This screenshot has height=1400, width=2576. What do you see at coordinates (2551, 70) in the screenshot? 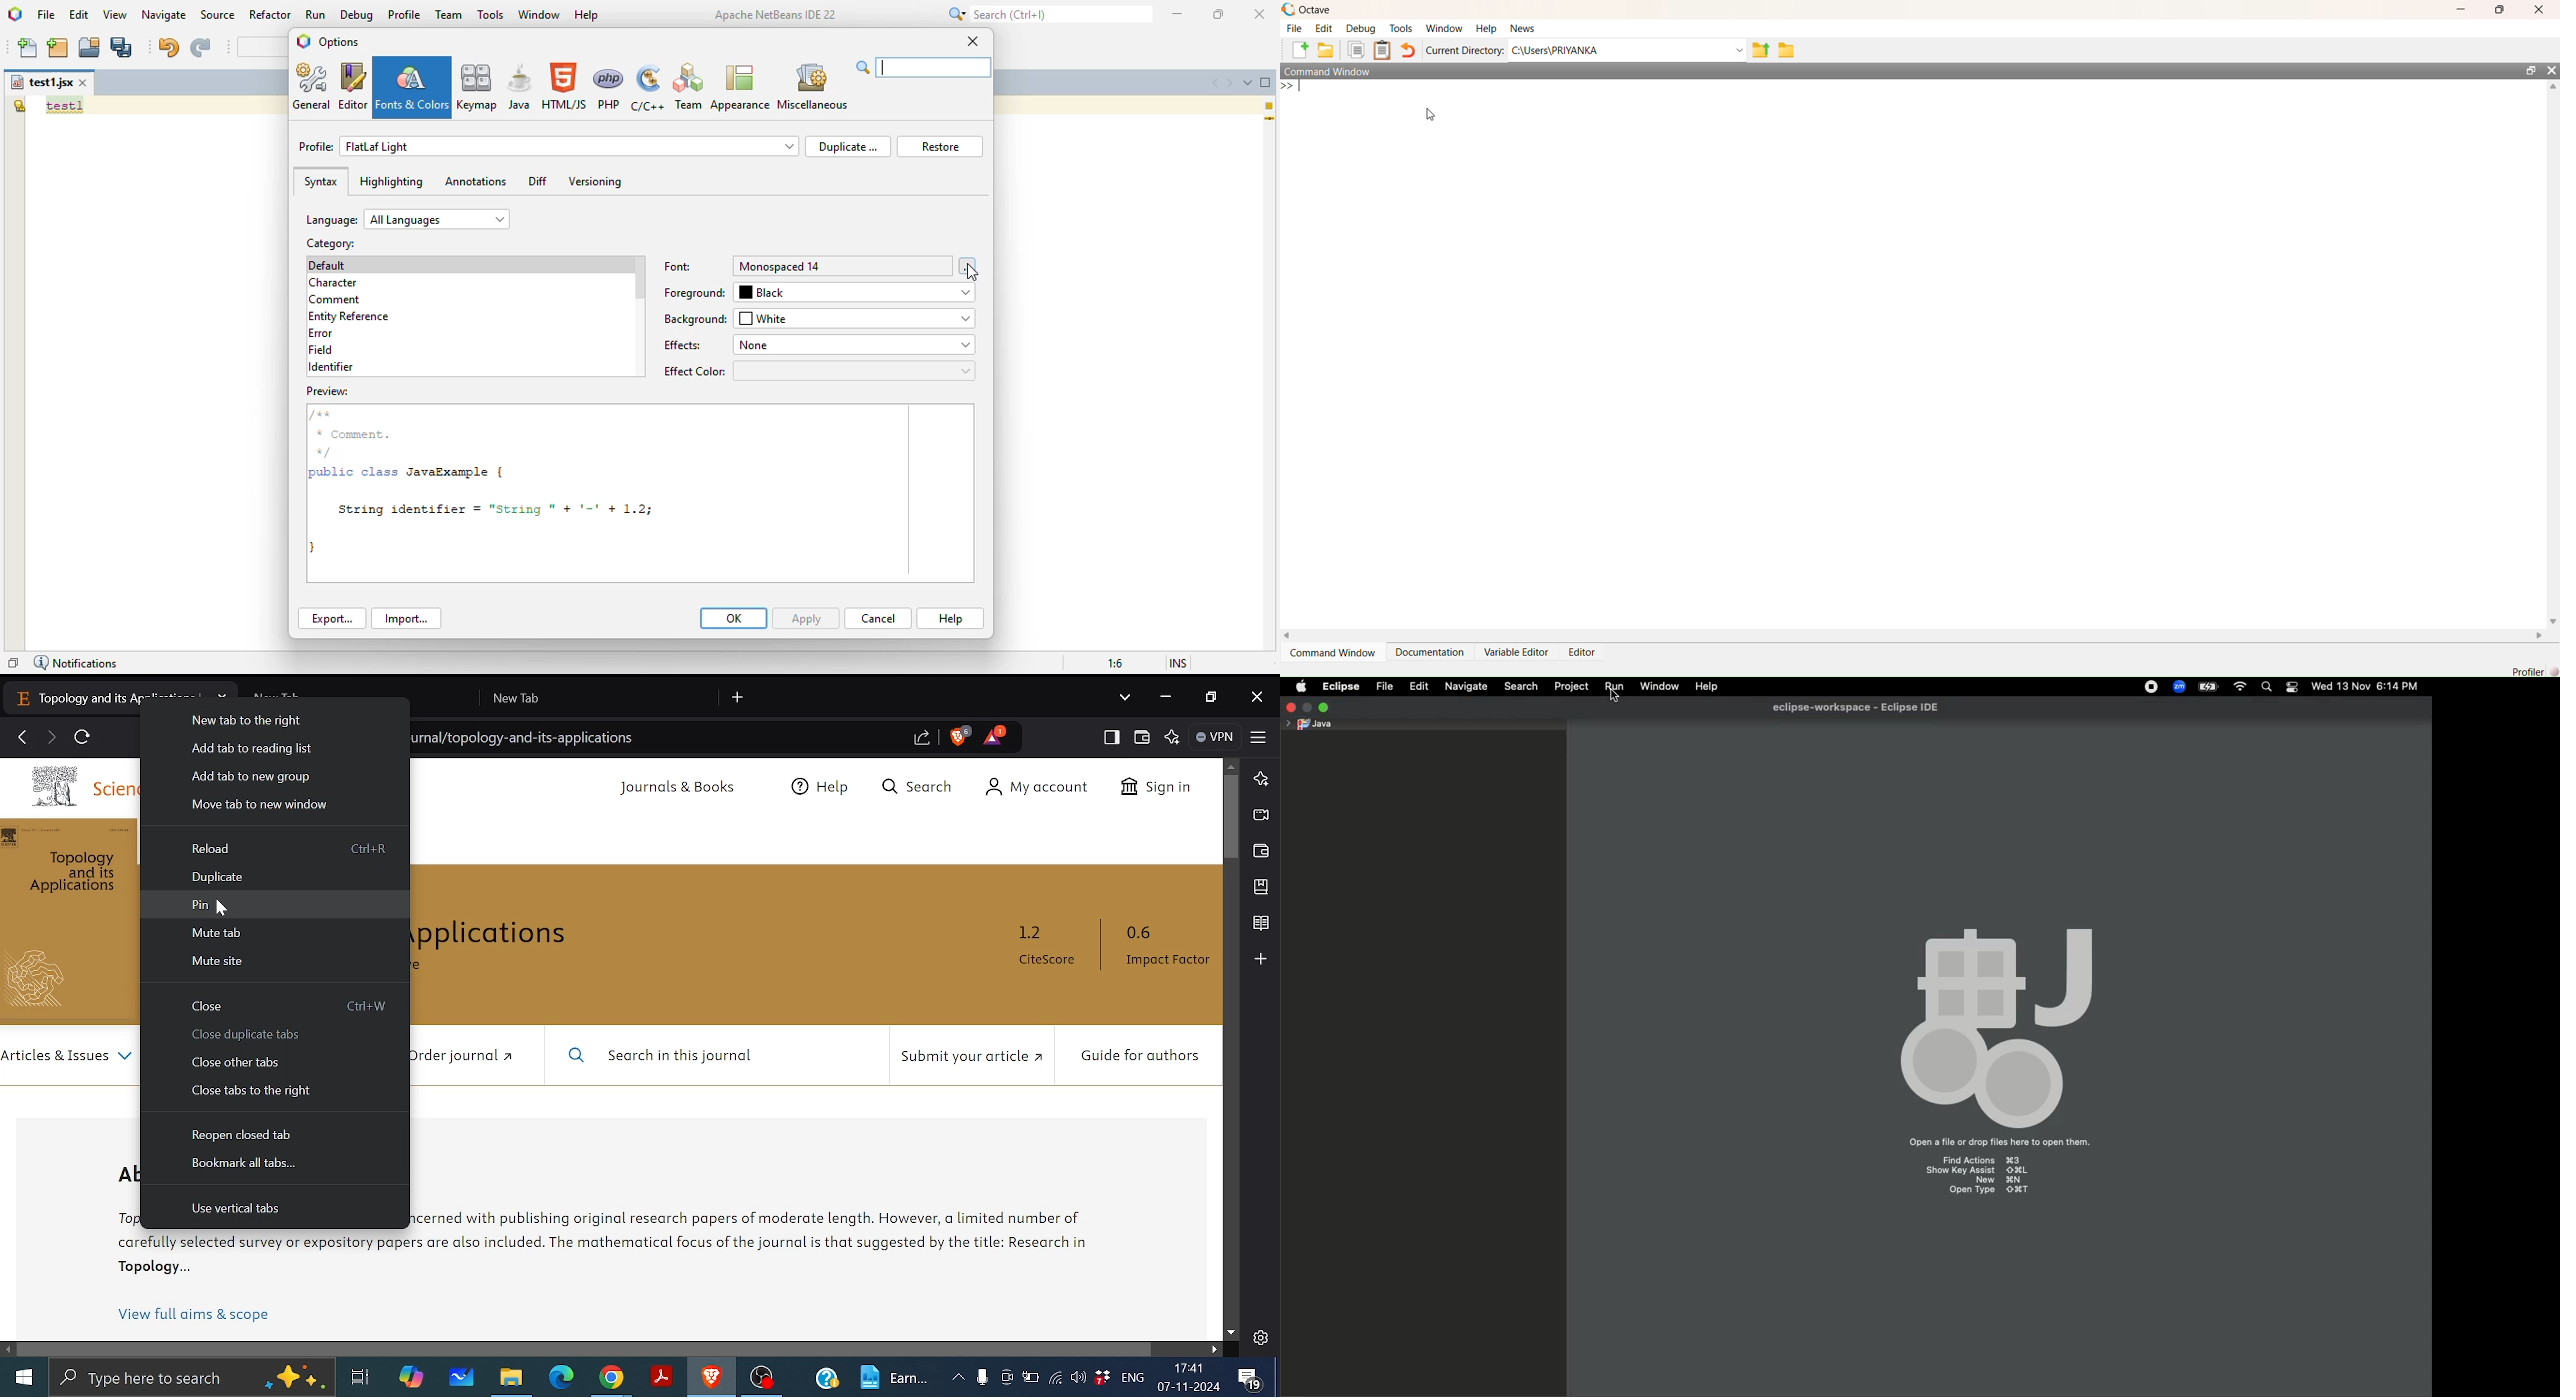
I see `close` at bounding box center [2551, 70].